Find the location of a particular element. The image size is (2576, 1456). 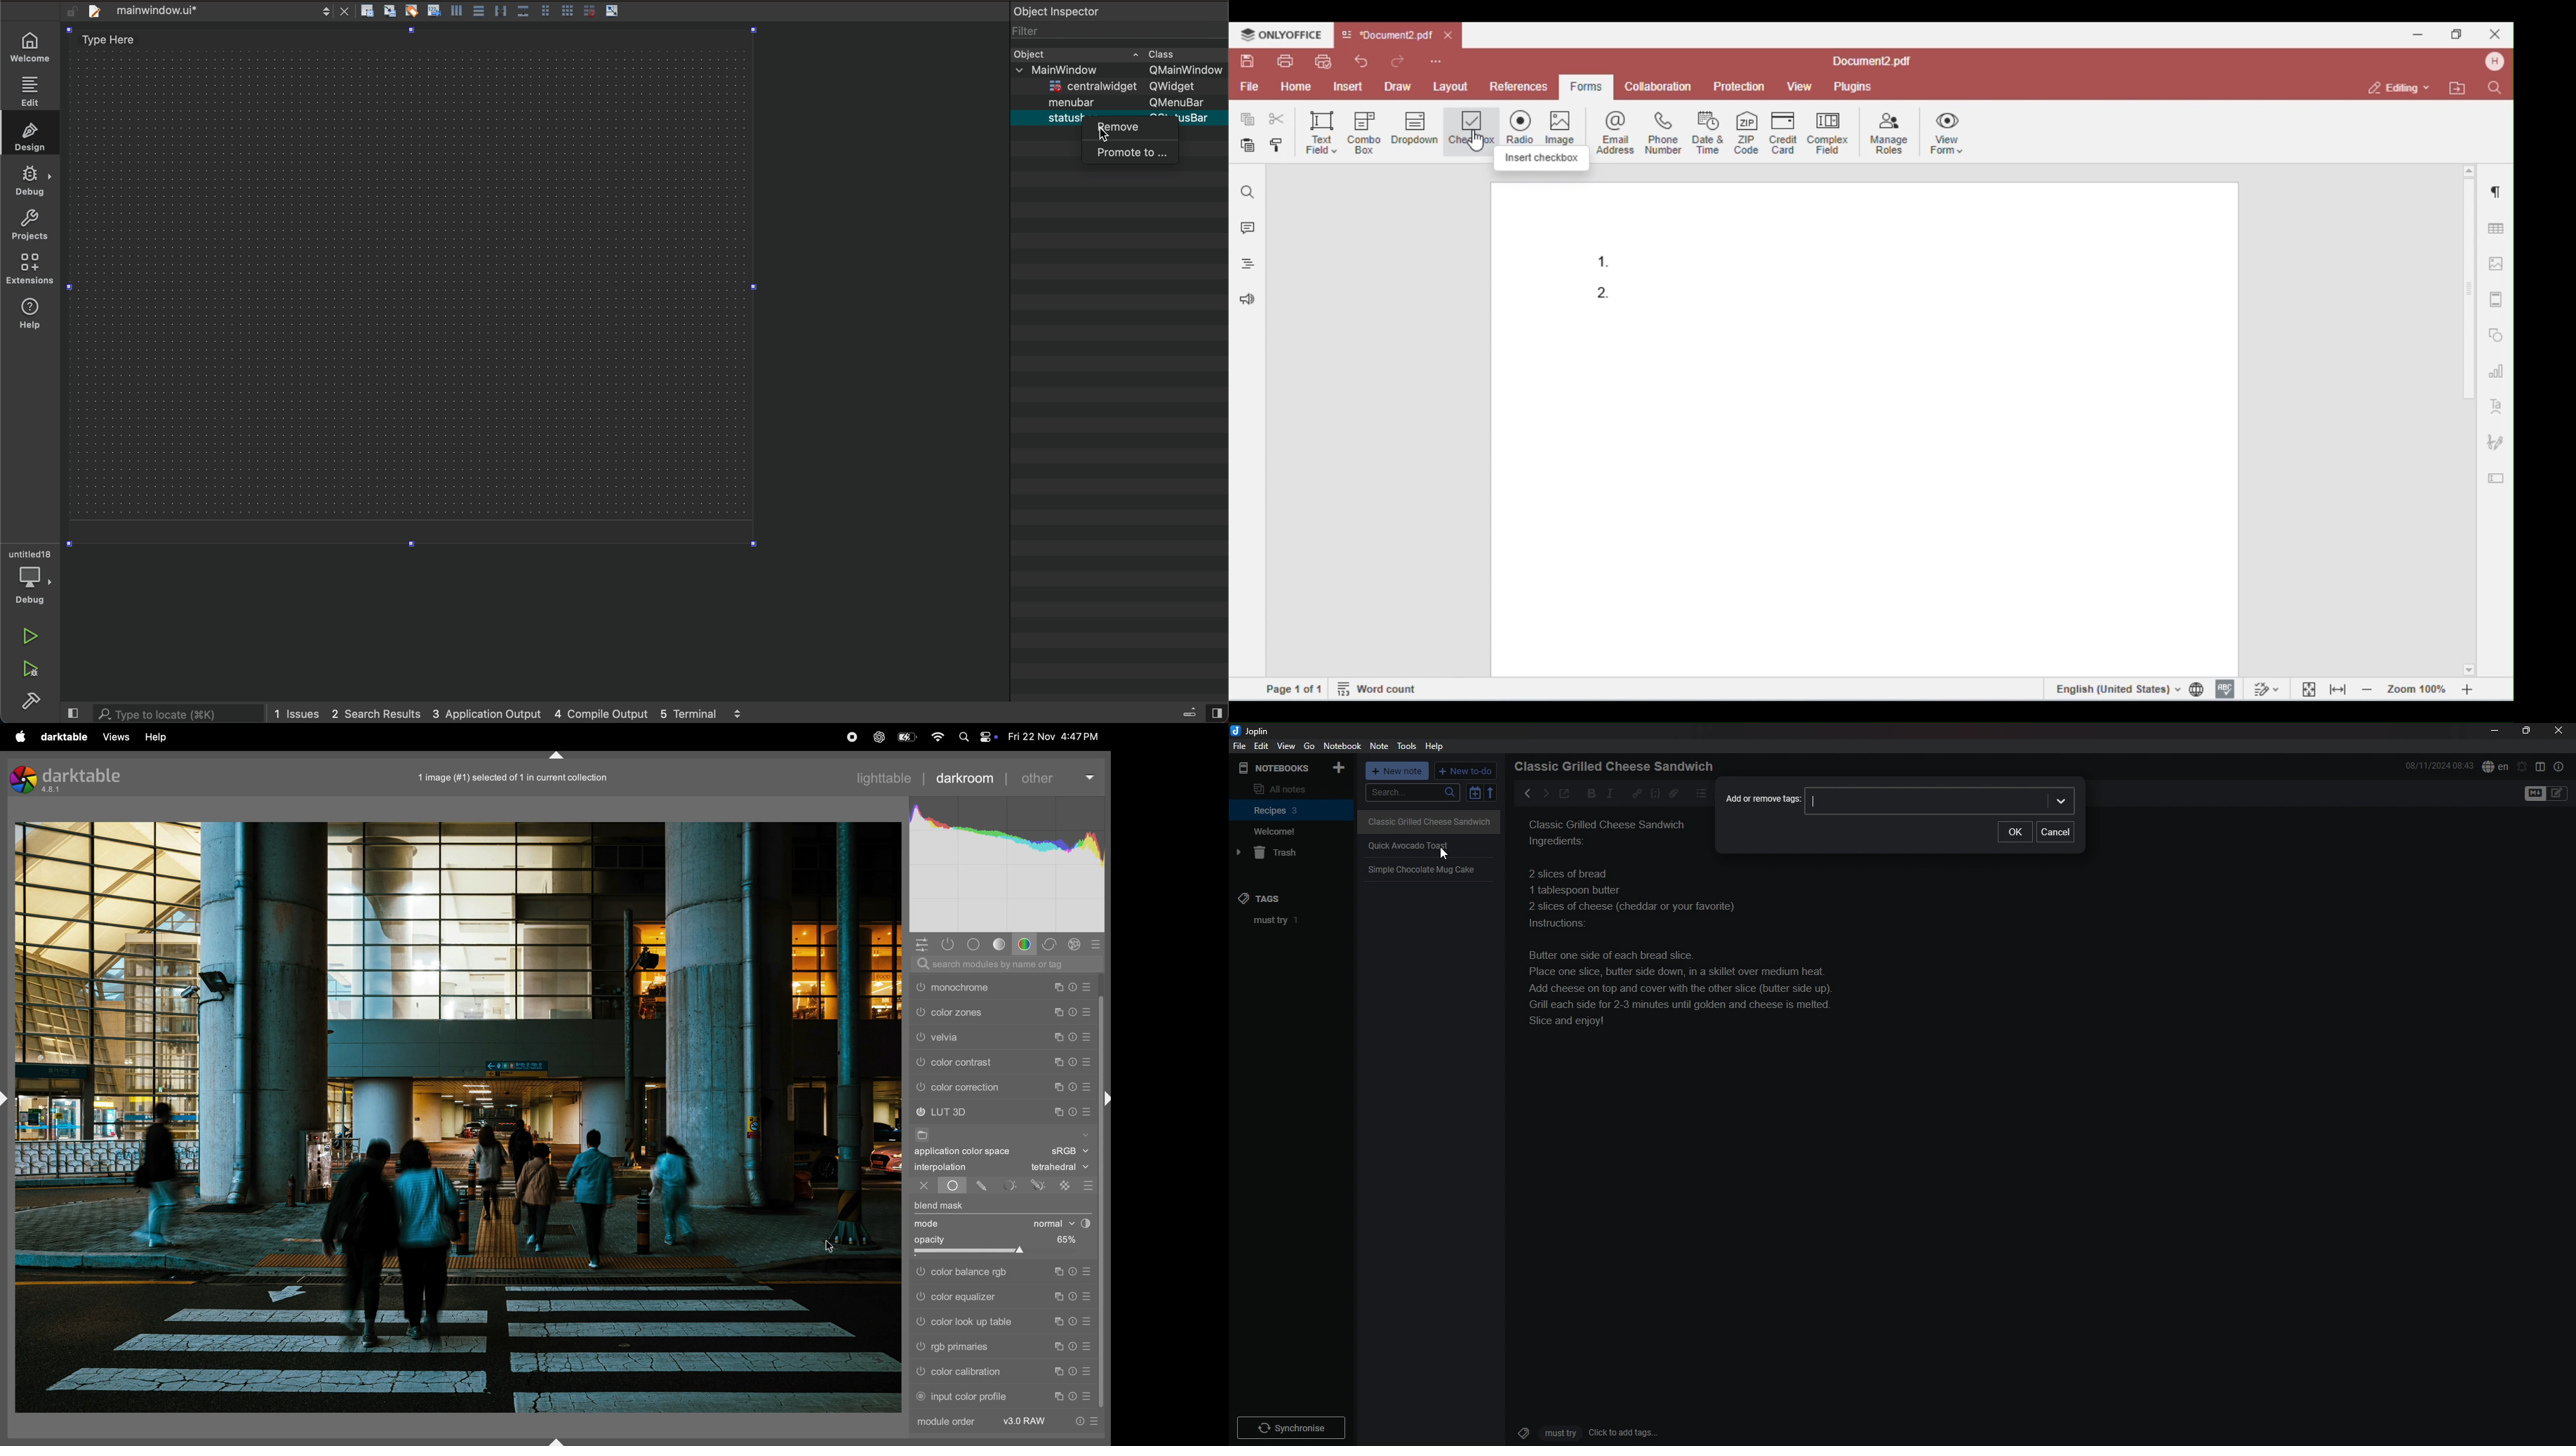

shift+ctrl+t is located at coordinates (555, 754).